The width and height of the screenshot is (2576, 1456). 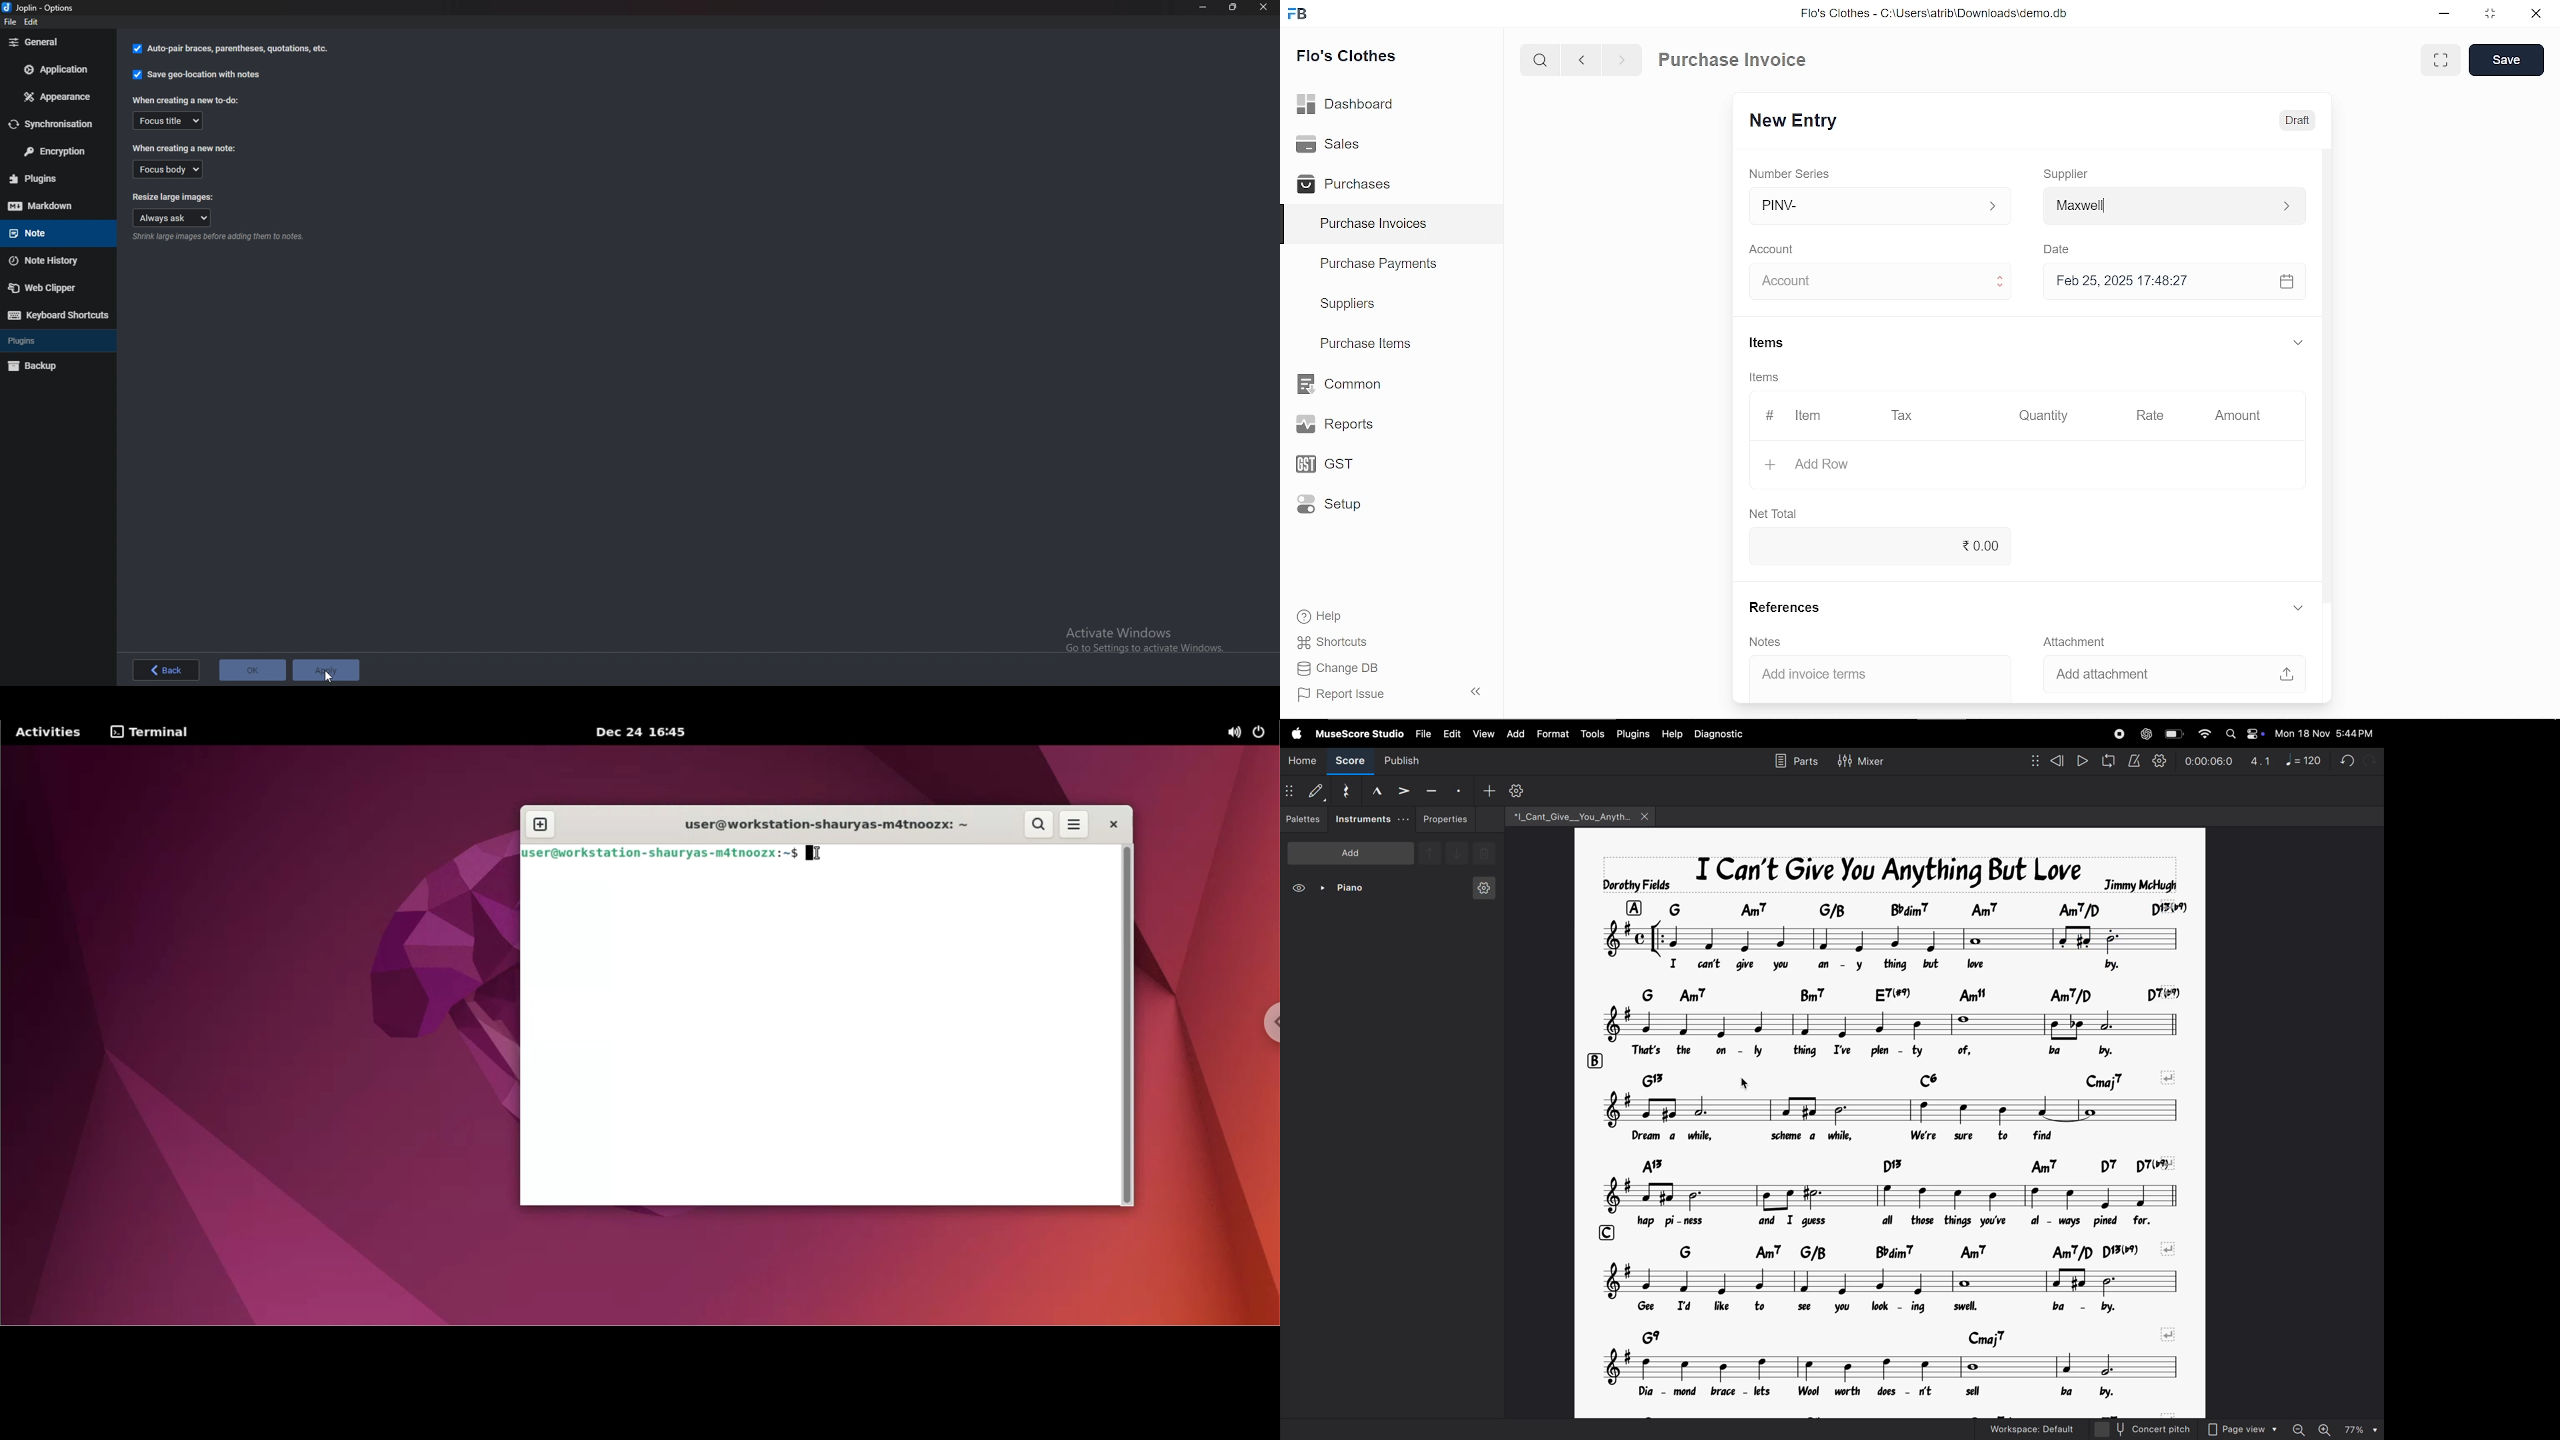 What do you see at coordinates (1349, 790) in the screenshot?
I see `reset` at bounding box center [1349, 790].